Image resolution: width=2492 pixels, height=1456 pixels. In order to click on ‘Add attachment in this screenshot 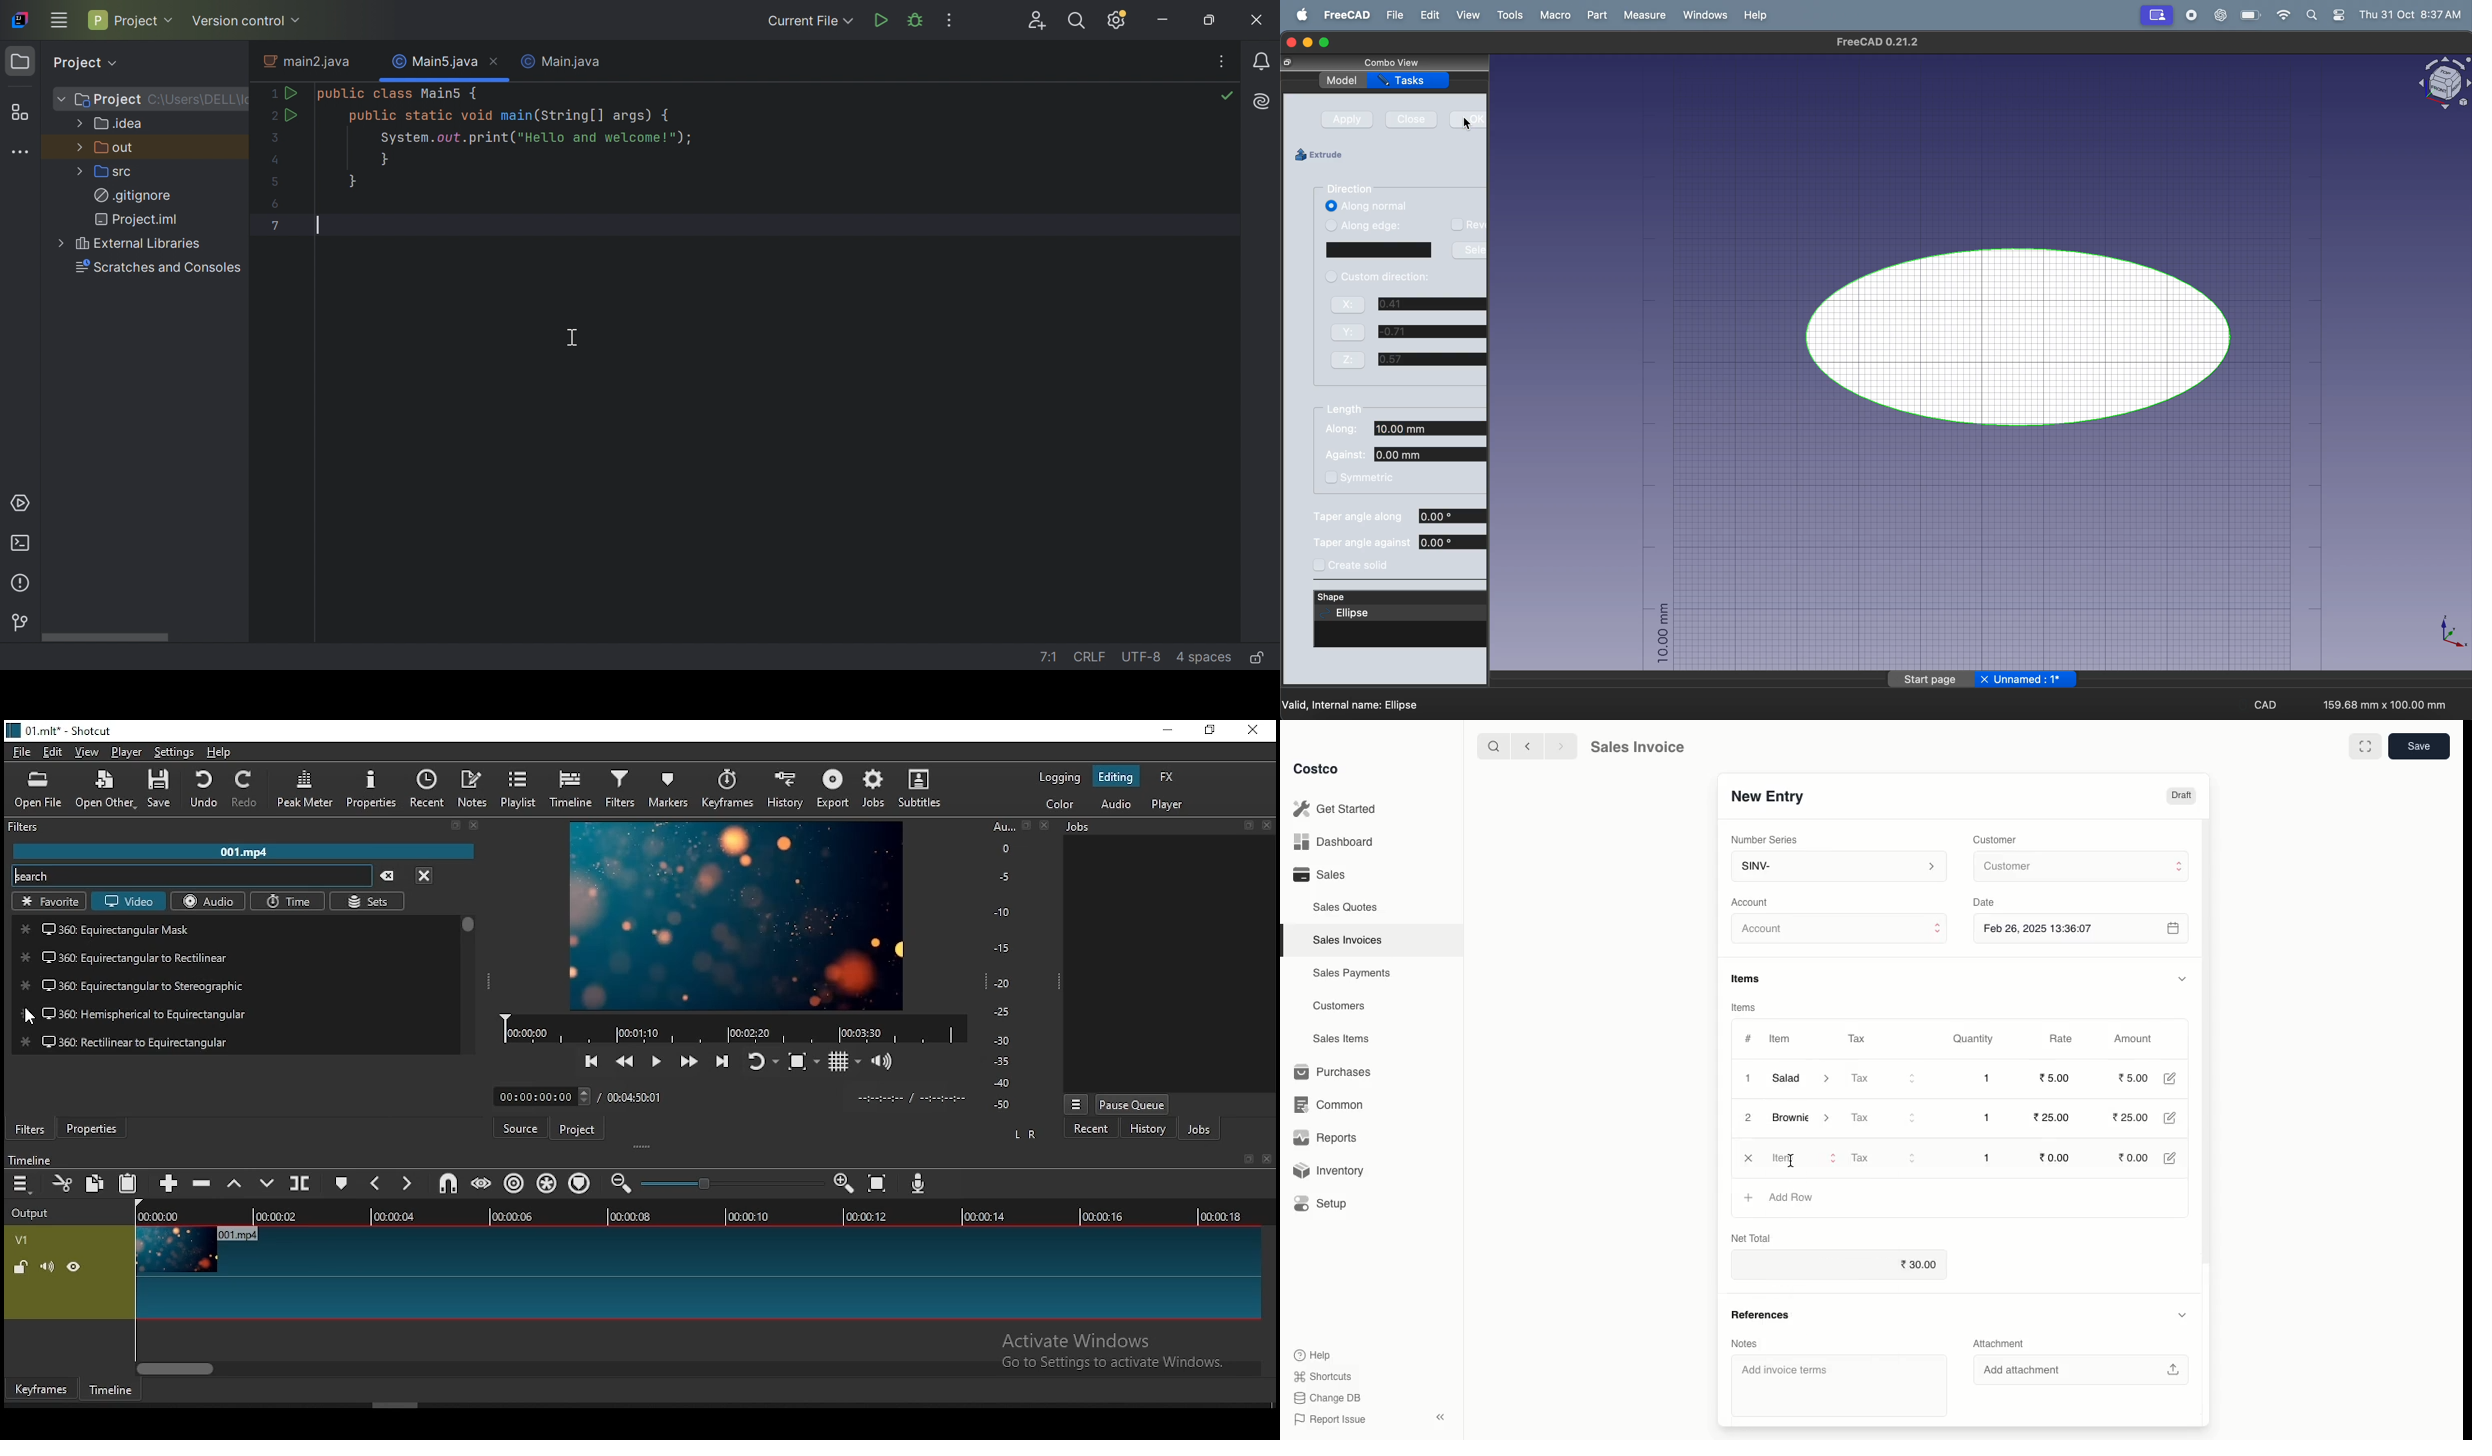, I will do `click(2084, 1368)`.